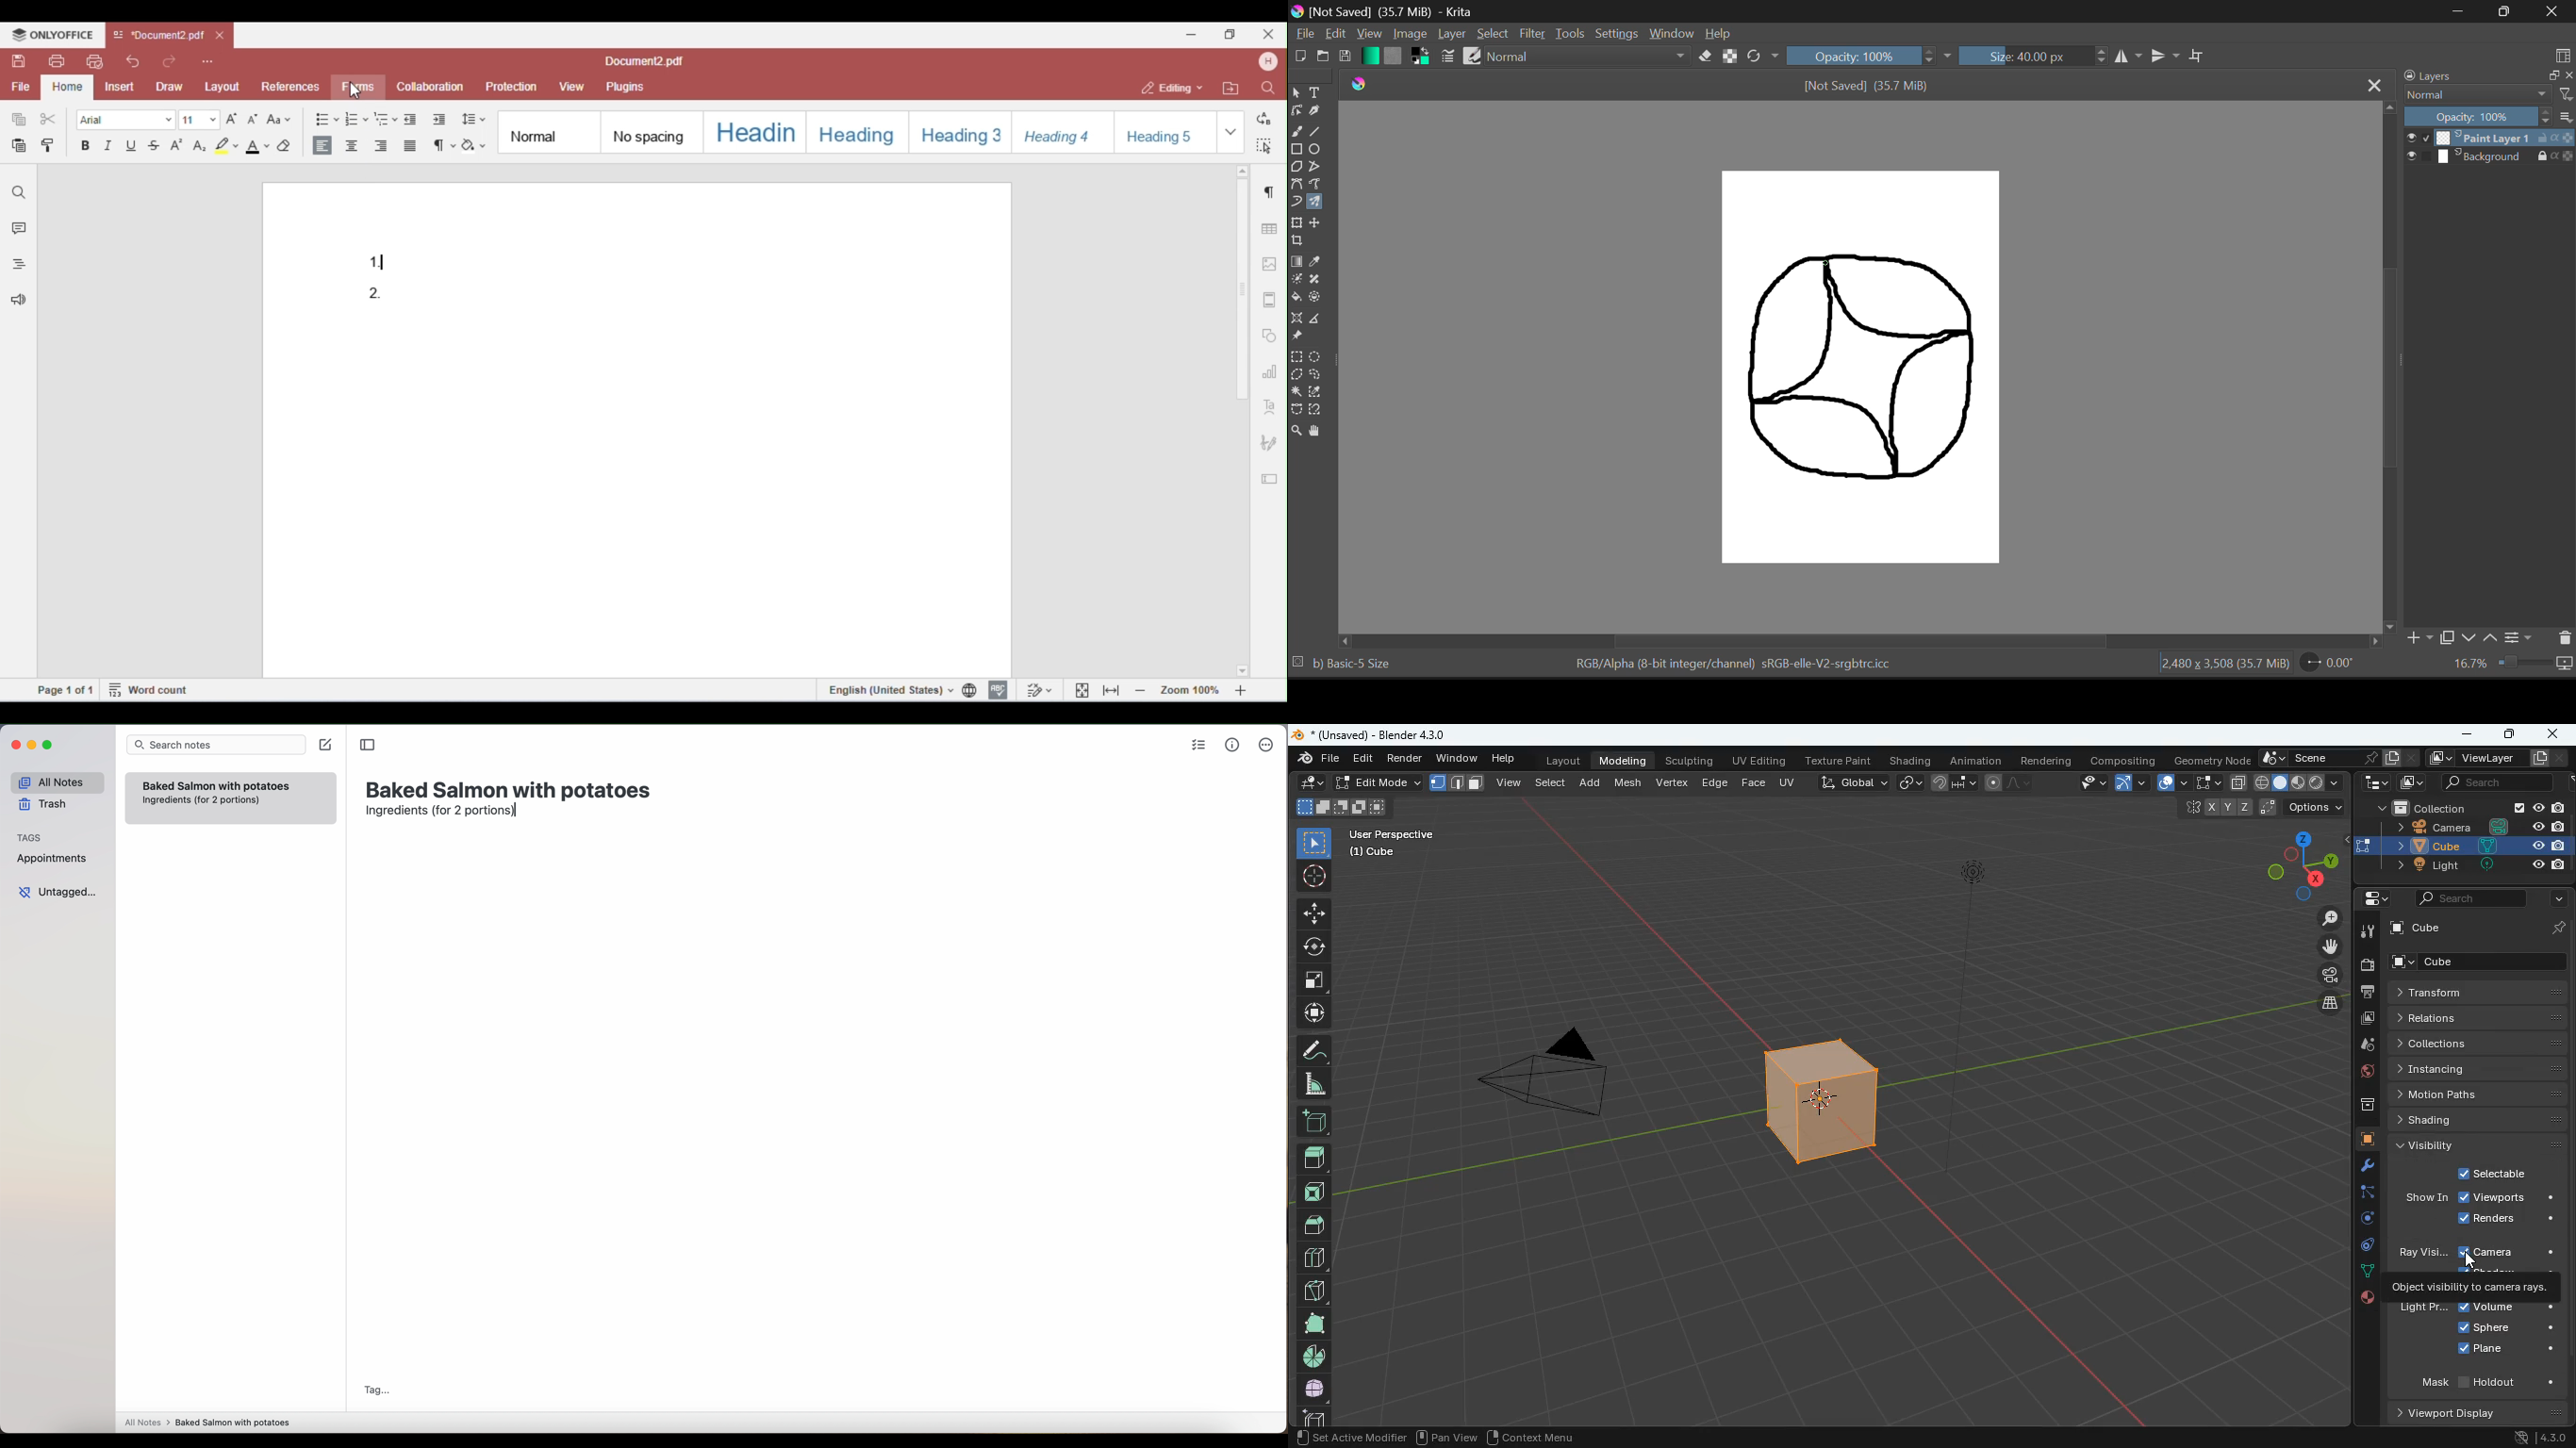 This screenshot has height=1456, width=2576. I want to click on toggle sidebar, so click(369, 745).